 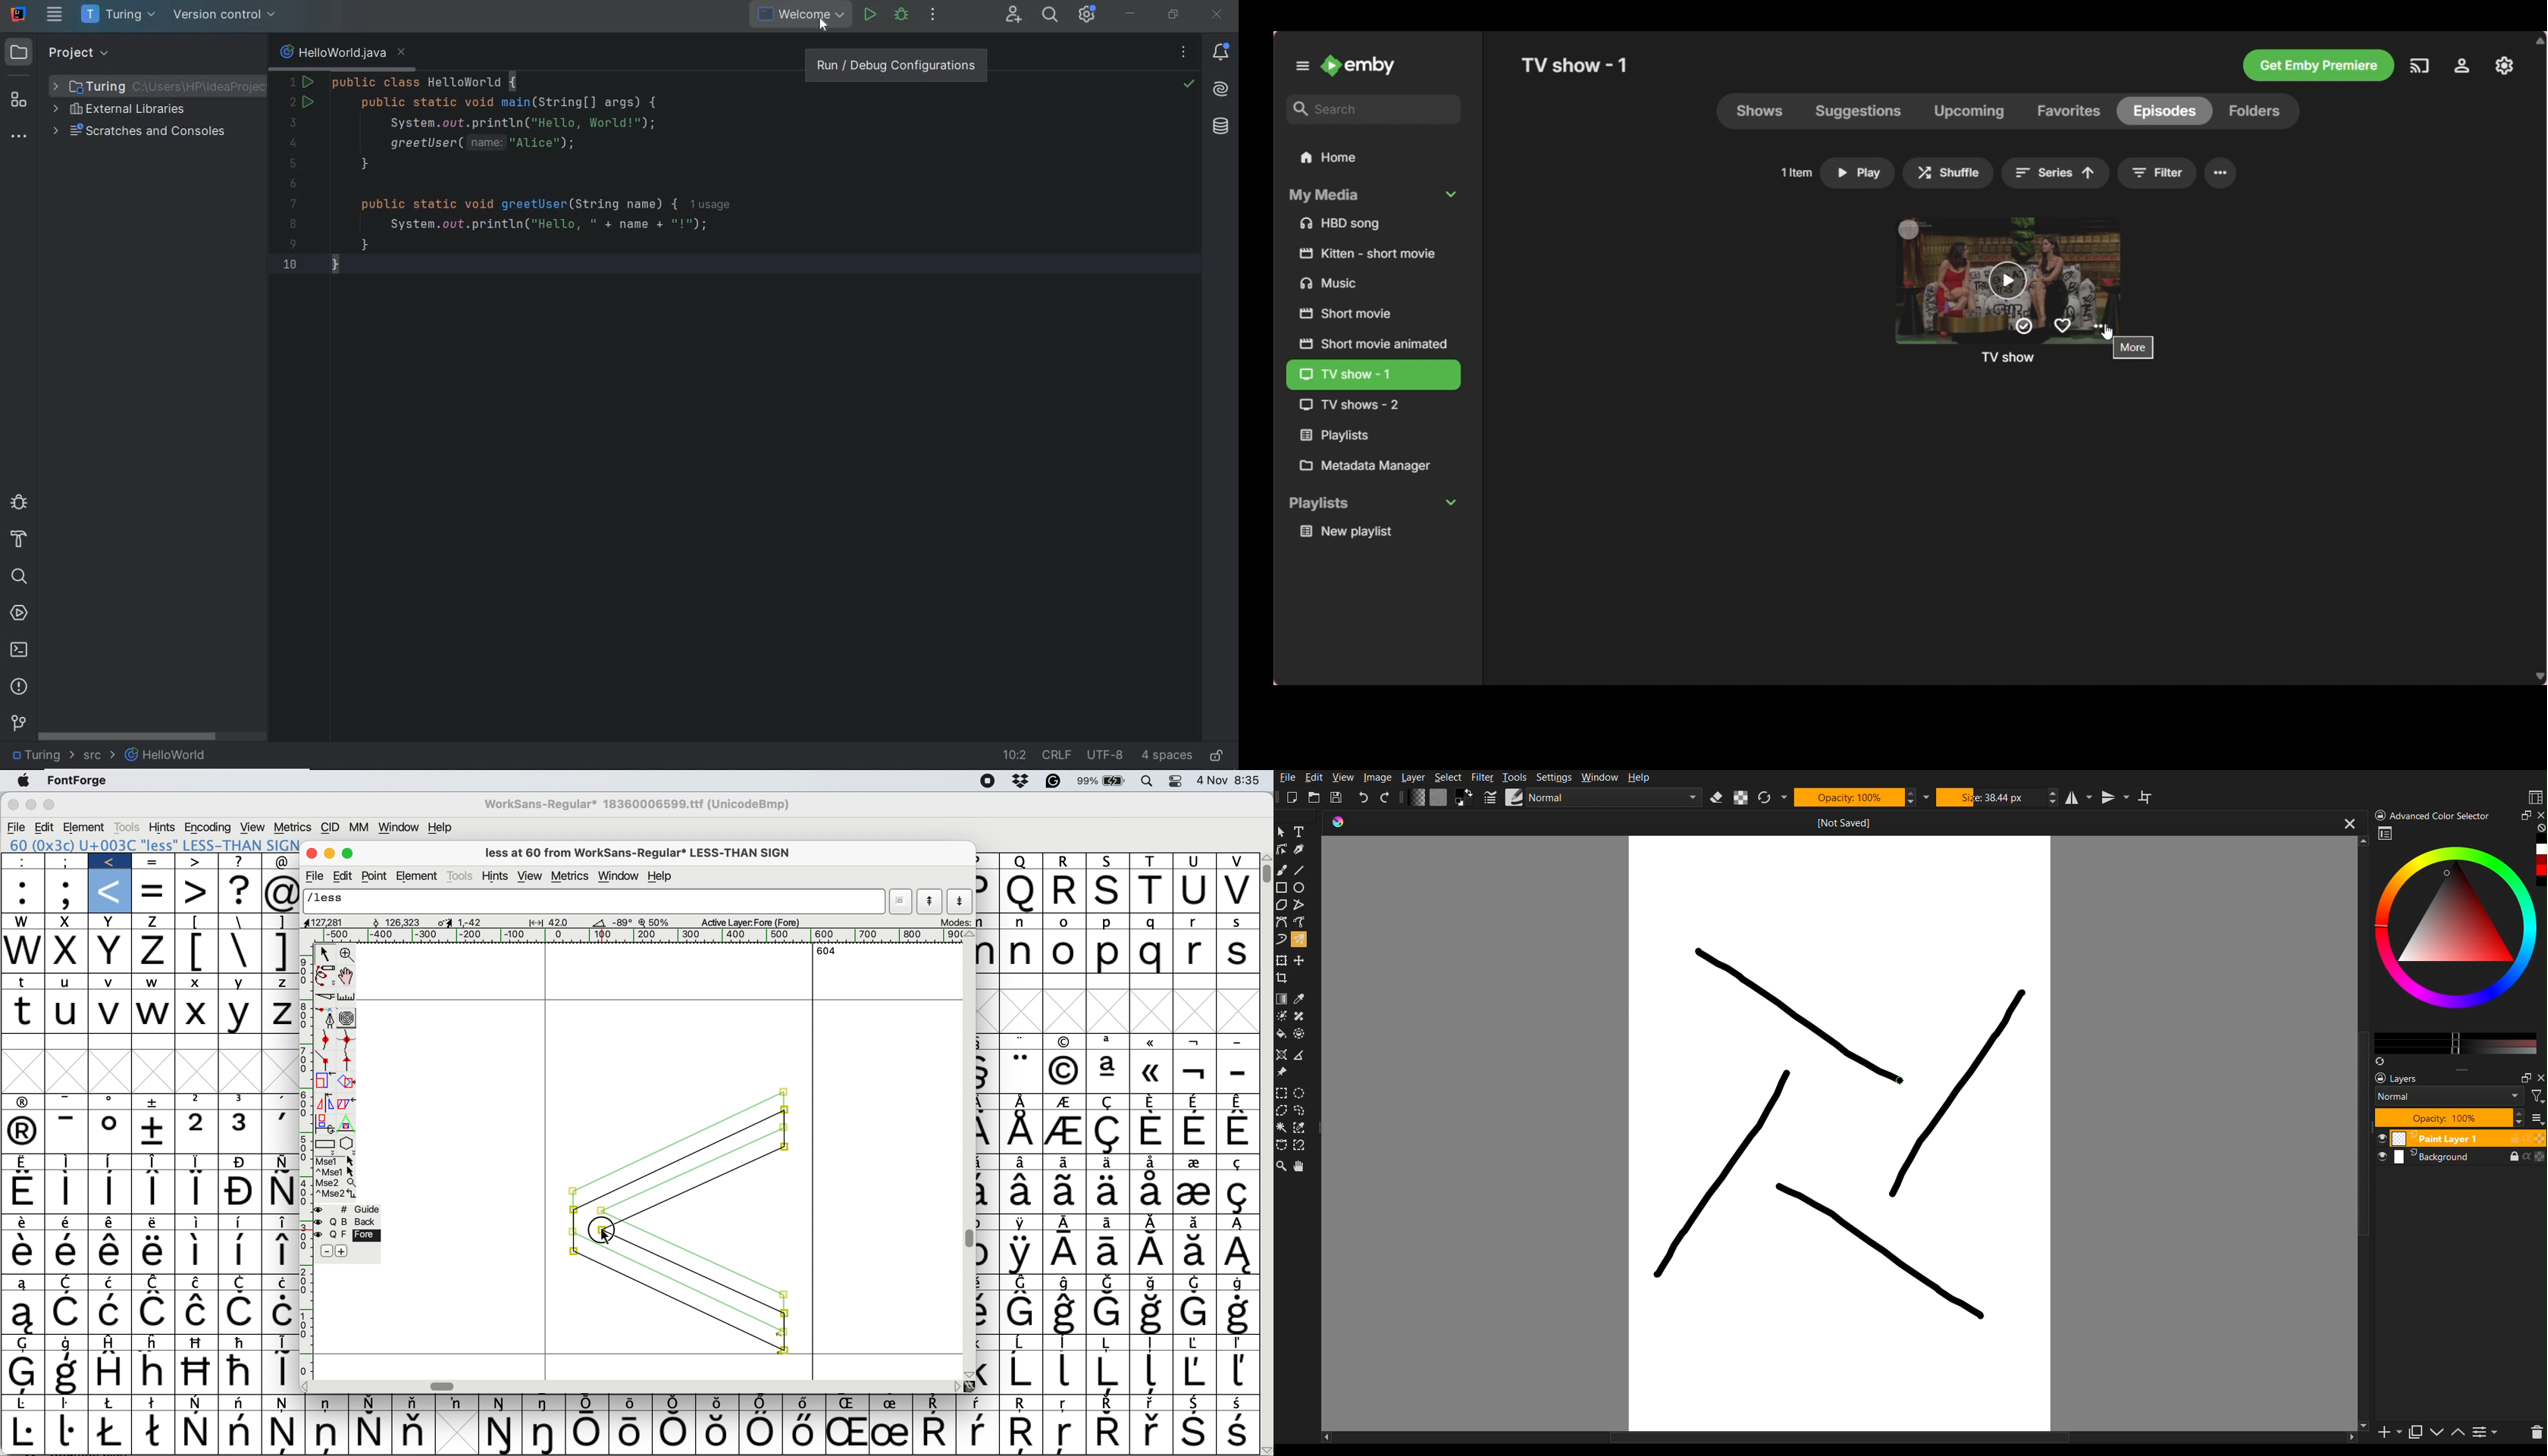 What do you see at coordinates (68, 952) in the screenshot?
I see `x` at bounding box center [68, 952].